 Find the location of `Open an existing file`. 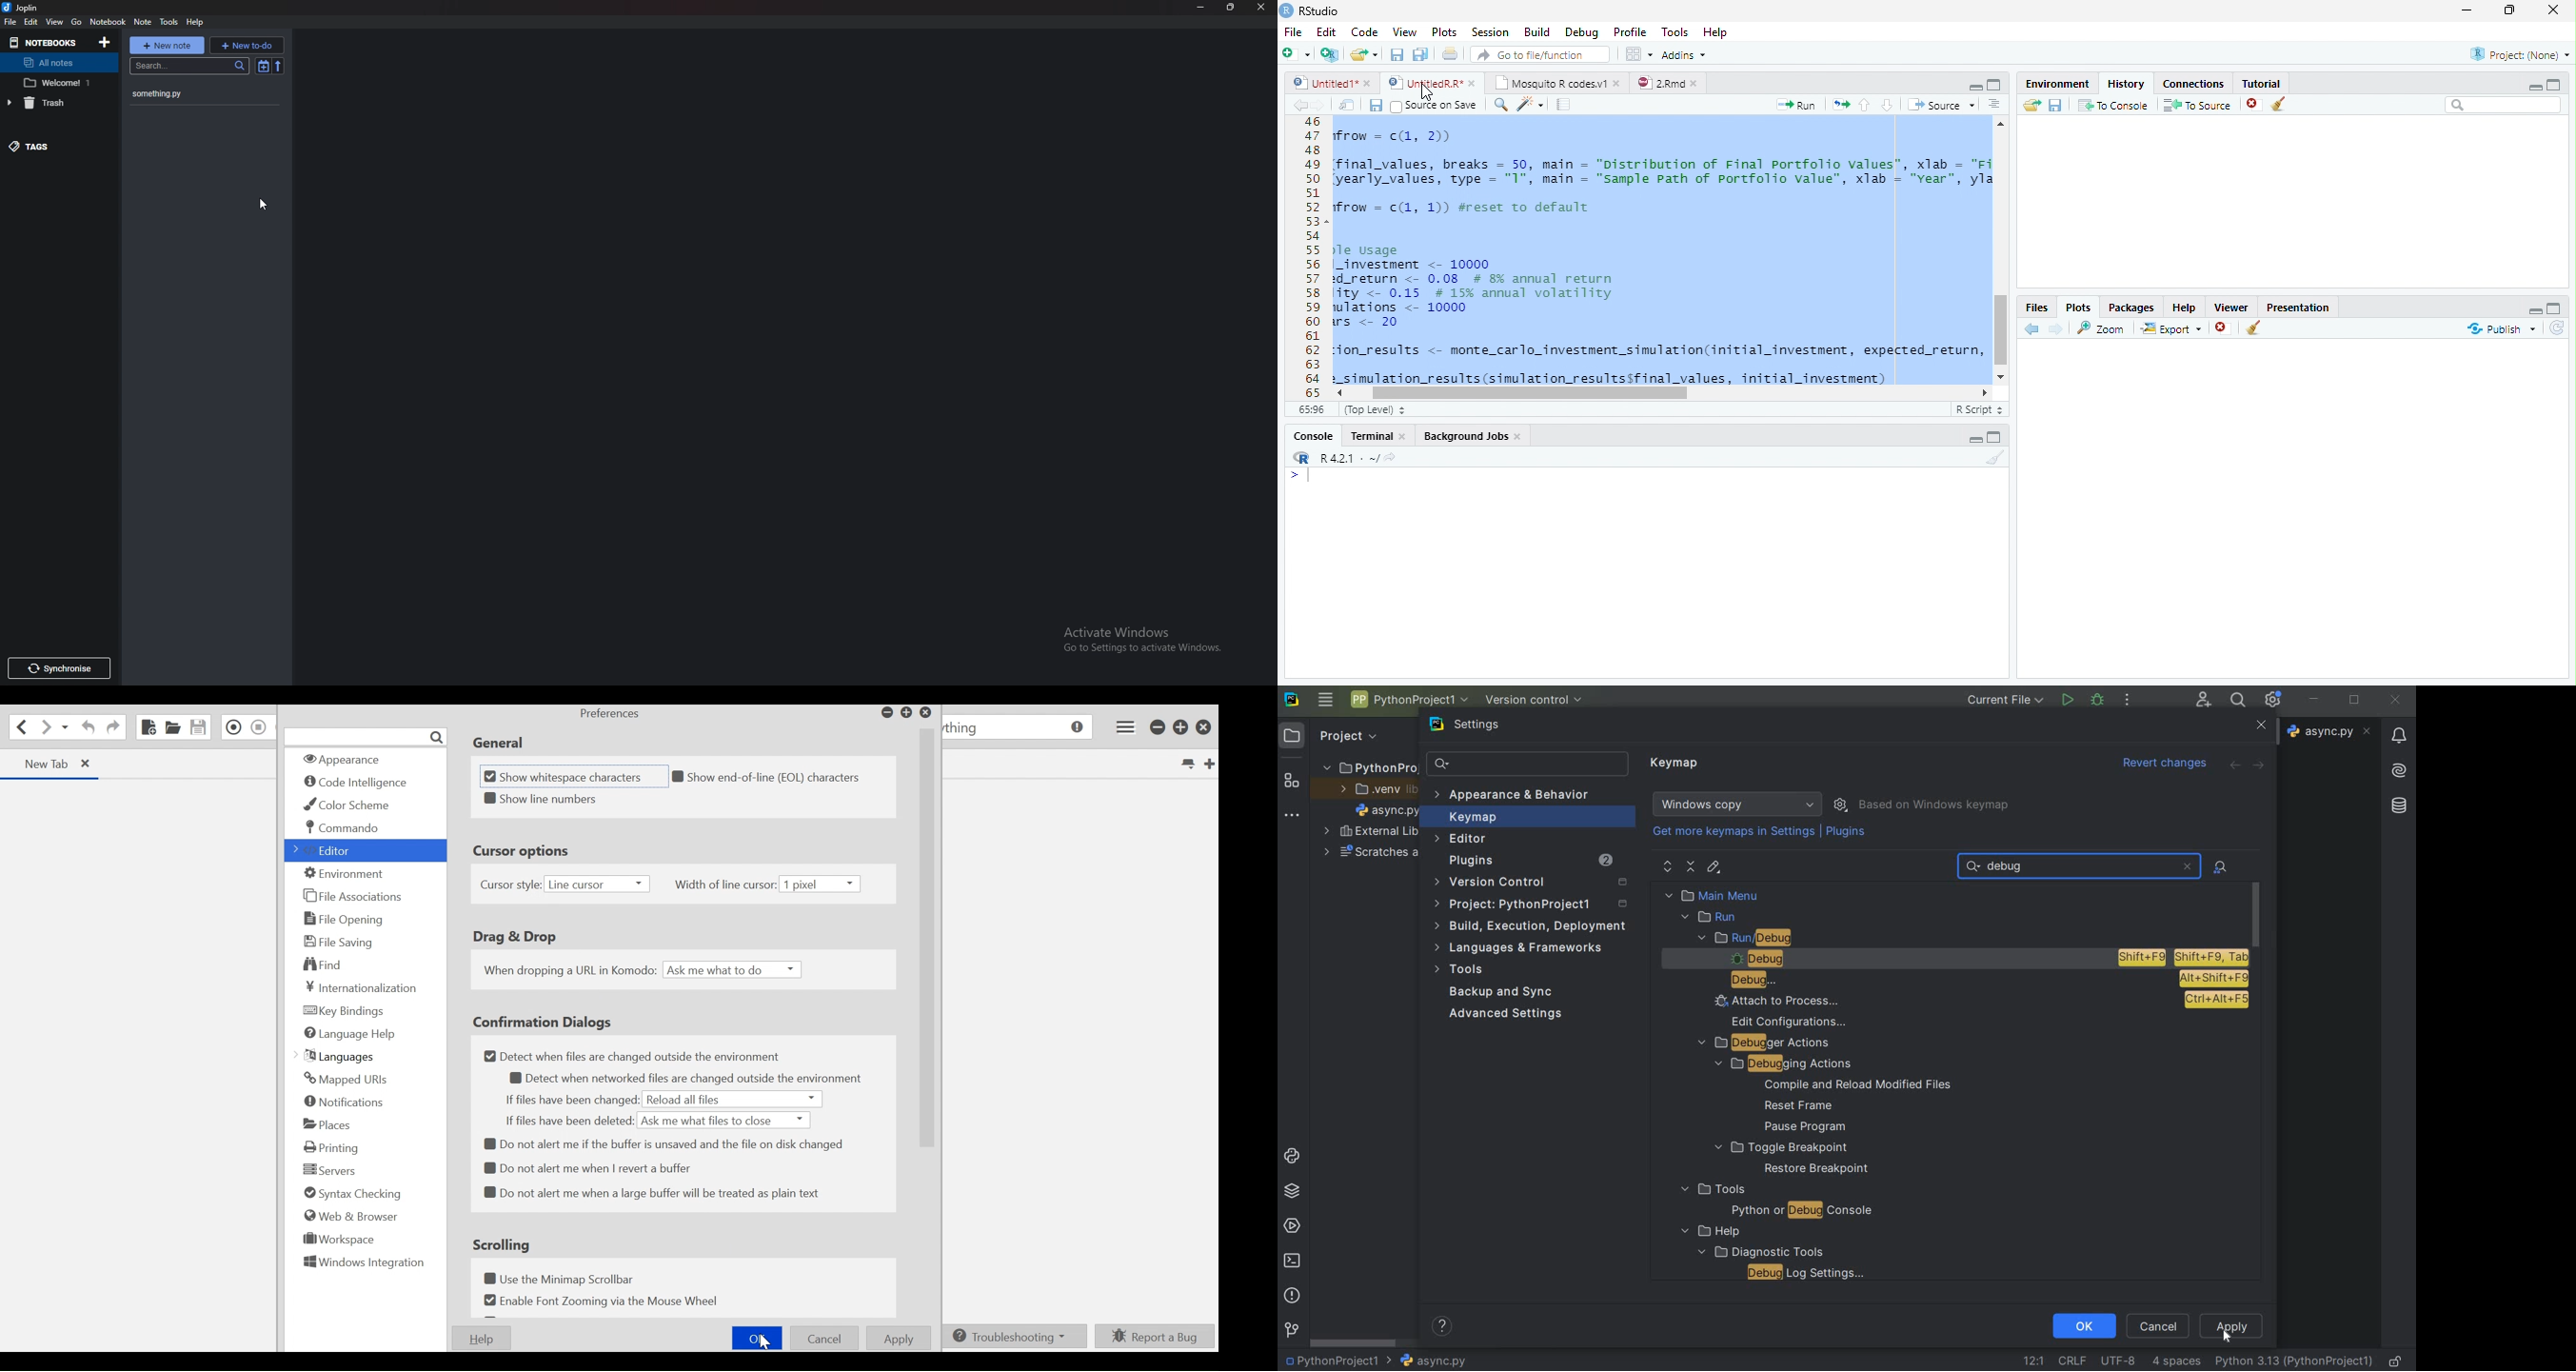

Open an existing file is located at coordinates (1364, 53).